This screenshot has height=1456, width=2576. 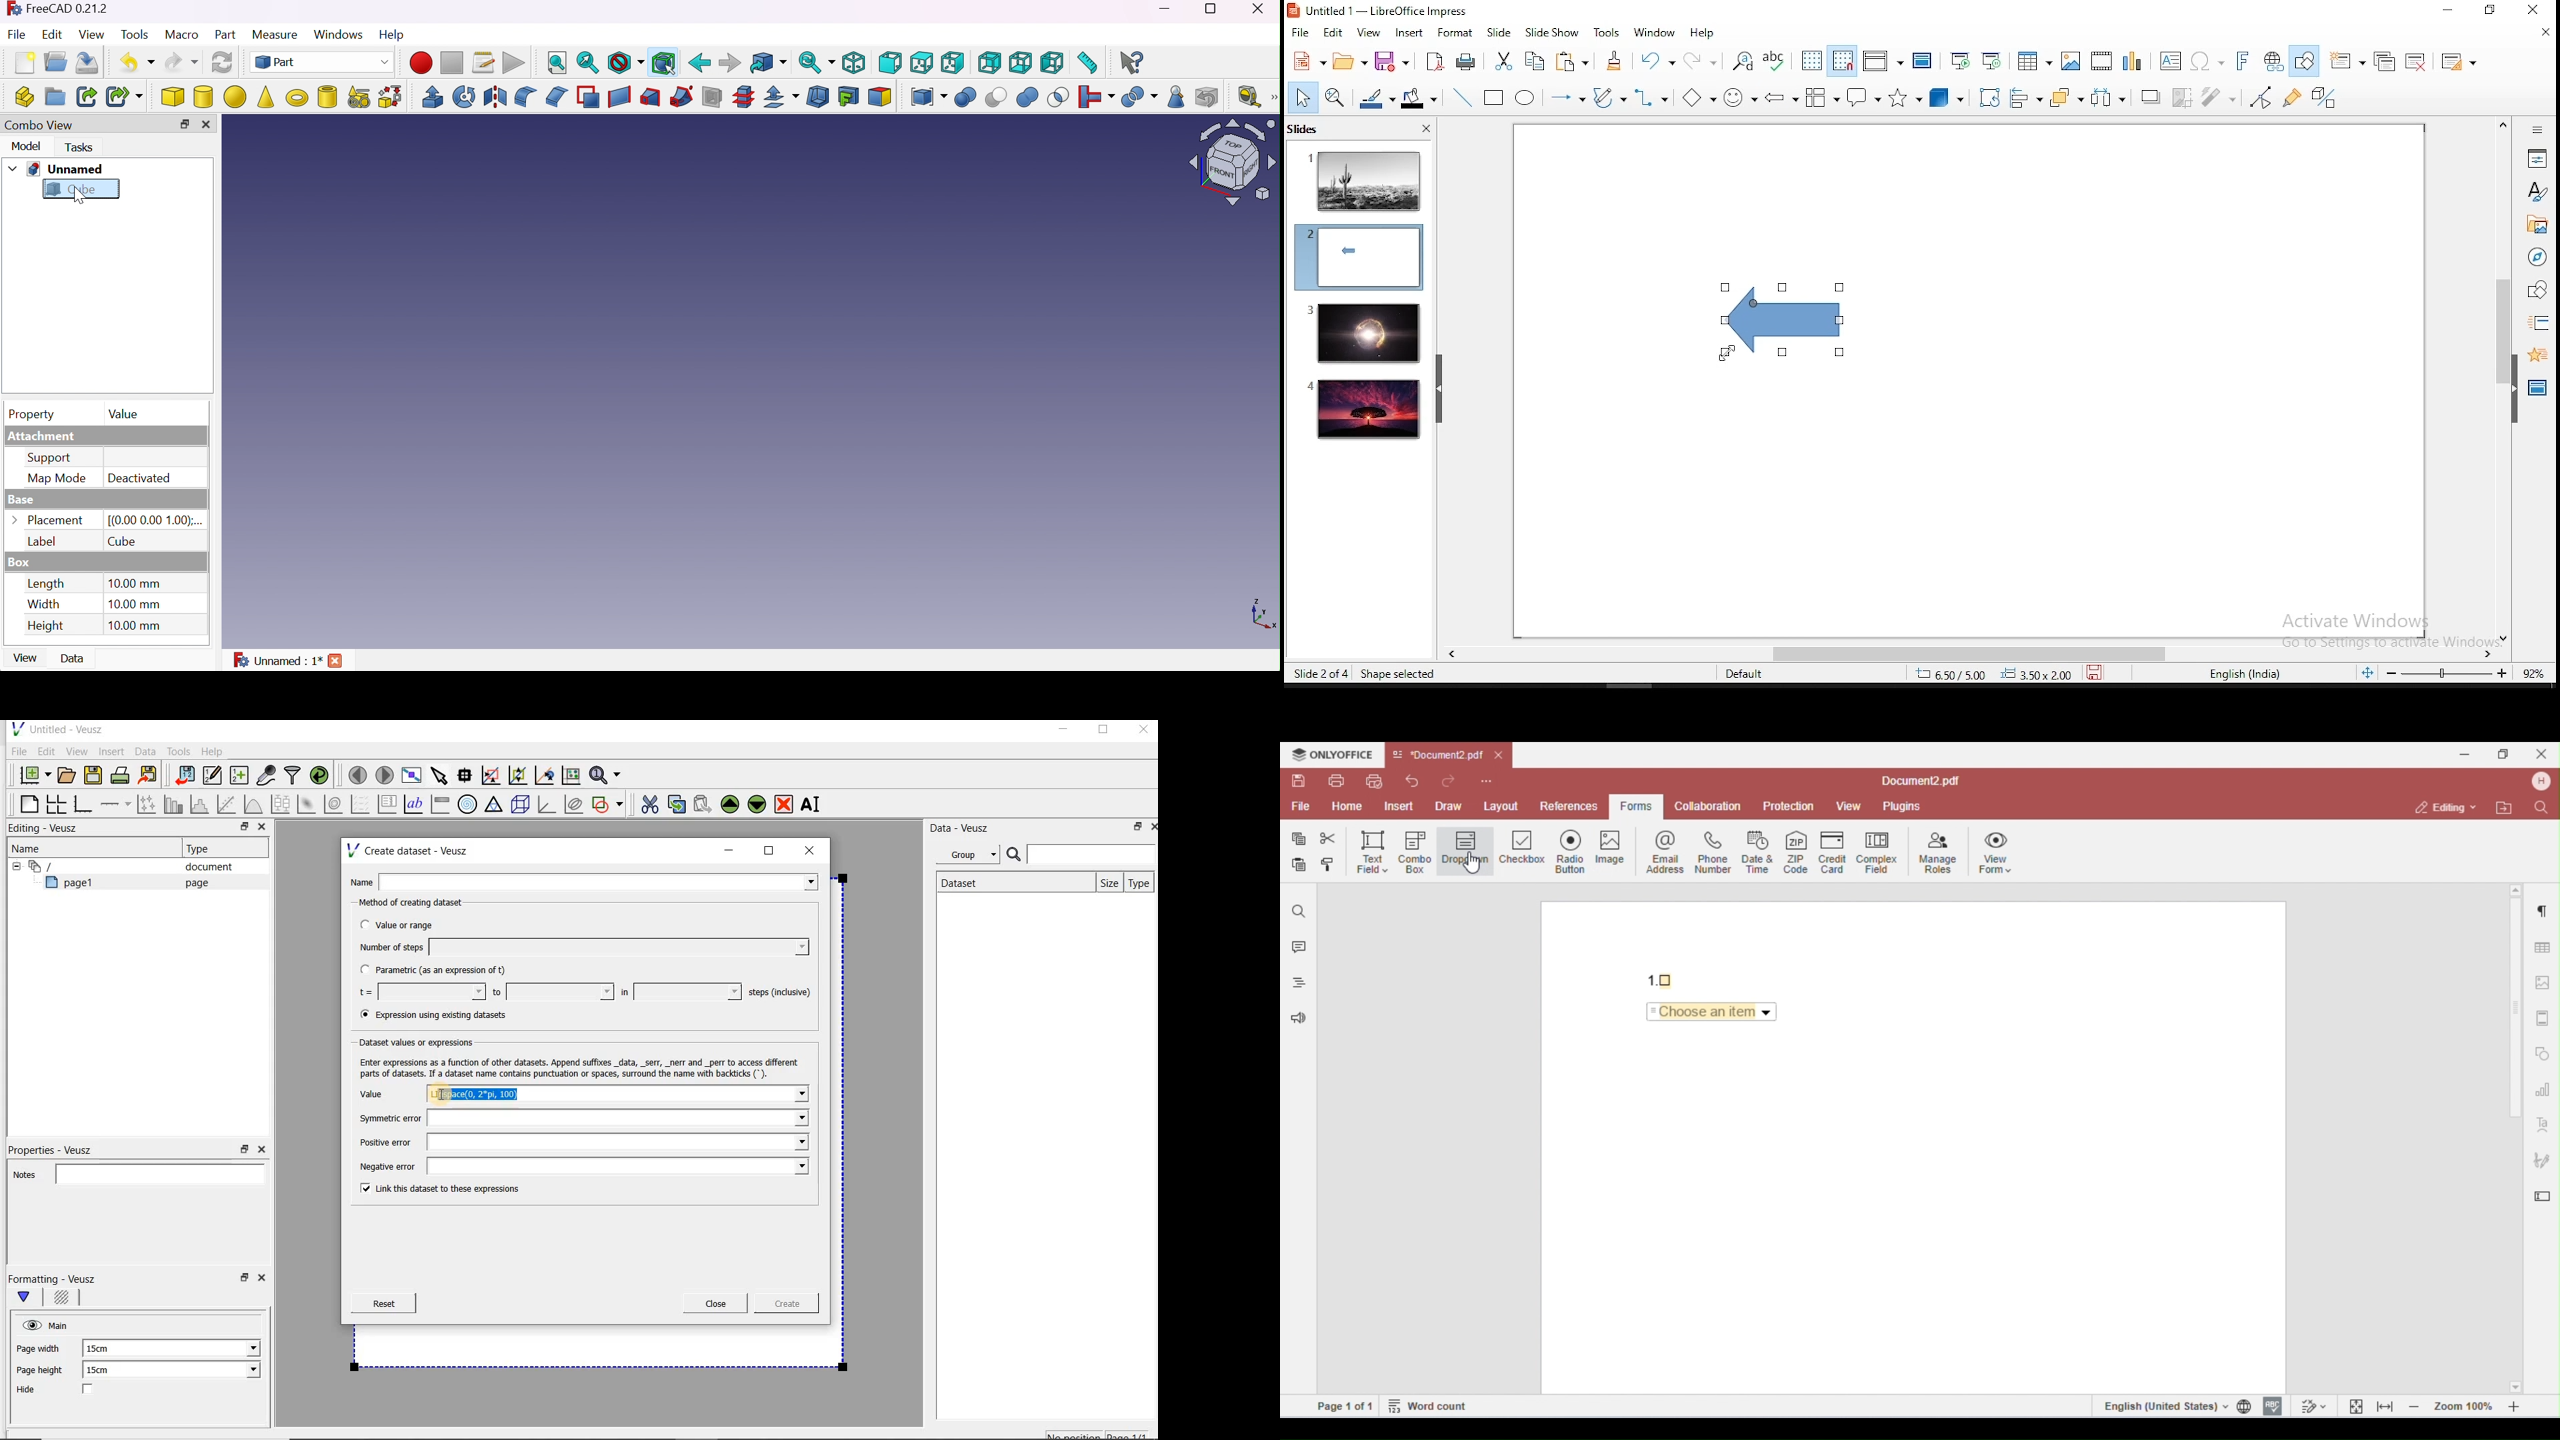 I want to click on Close, so click(x=716, y=1303).